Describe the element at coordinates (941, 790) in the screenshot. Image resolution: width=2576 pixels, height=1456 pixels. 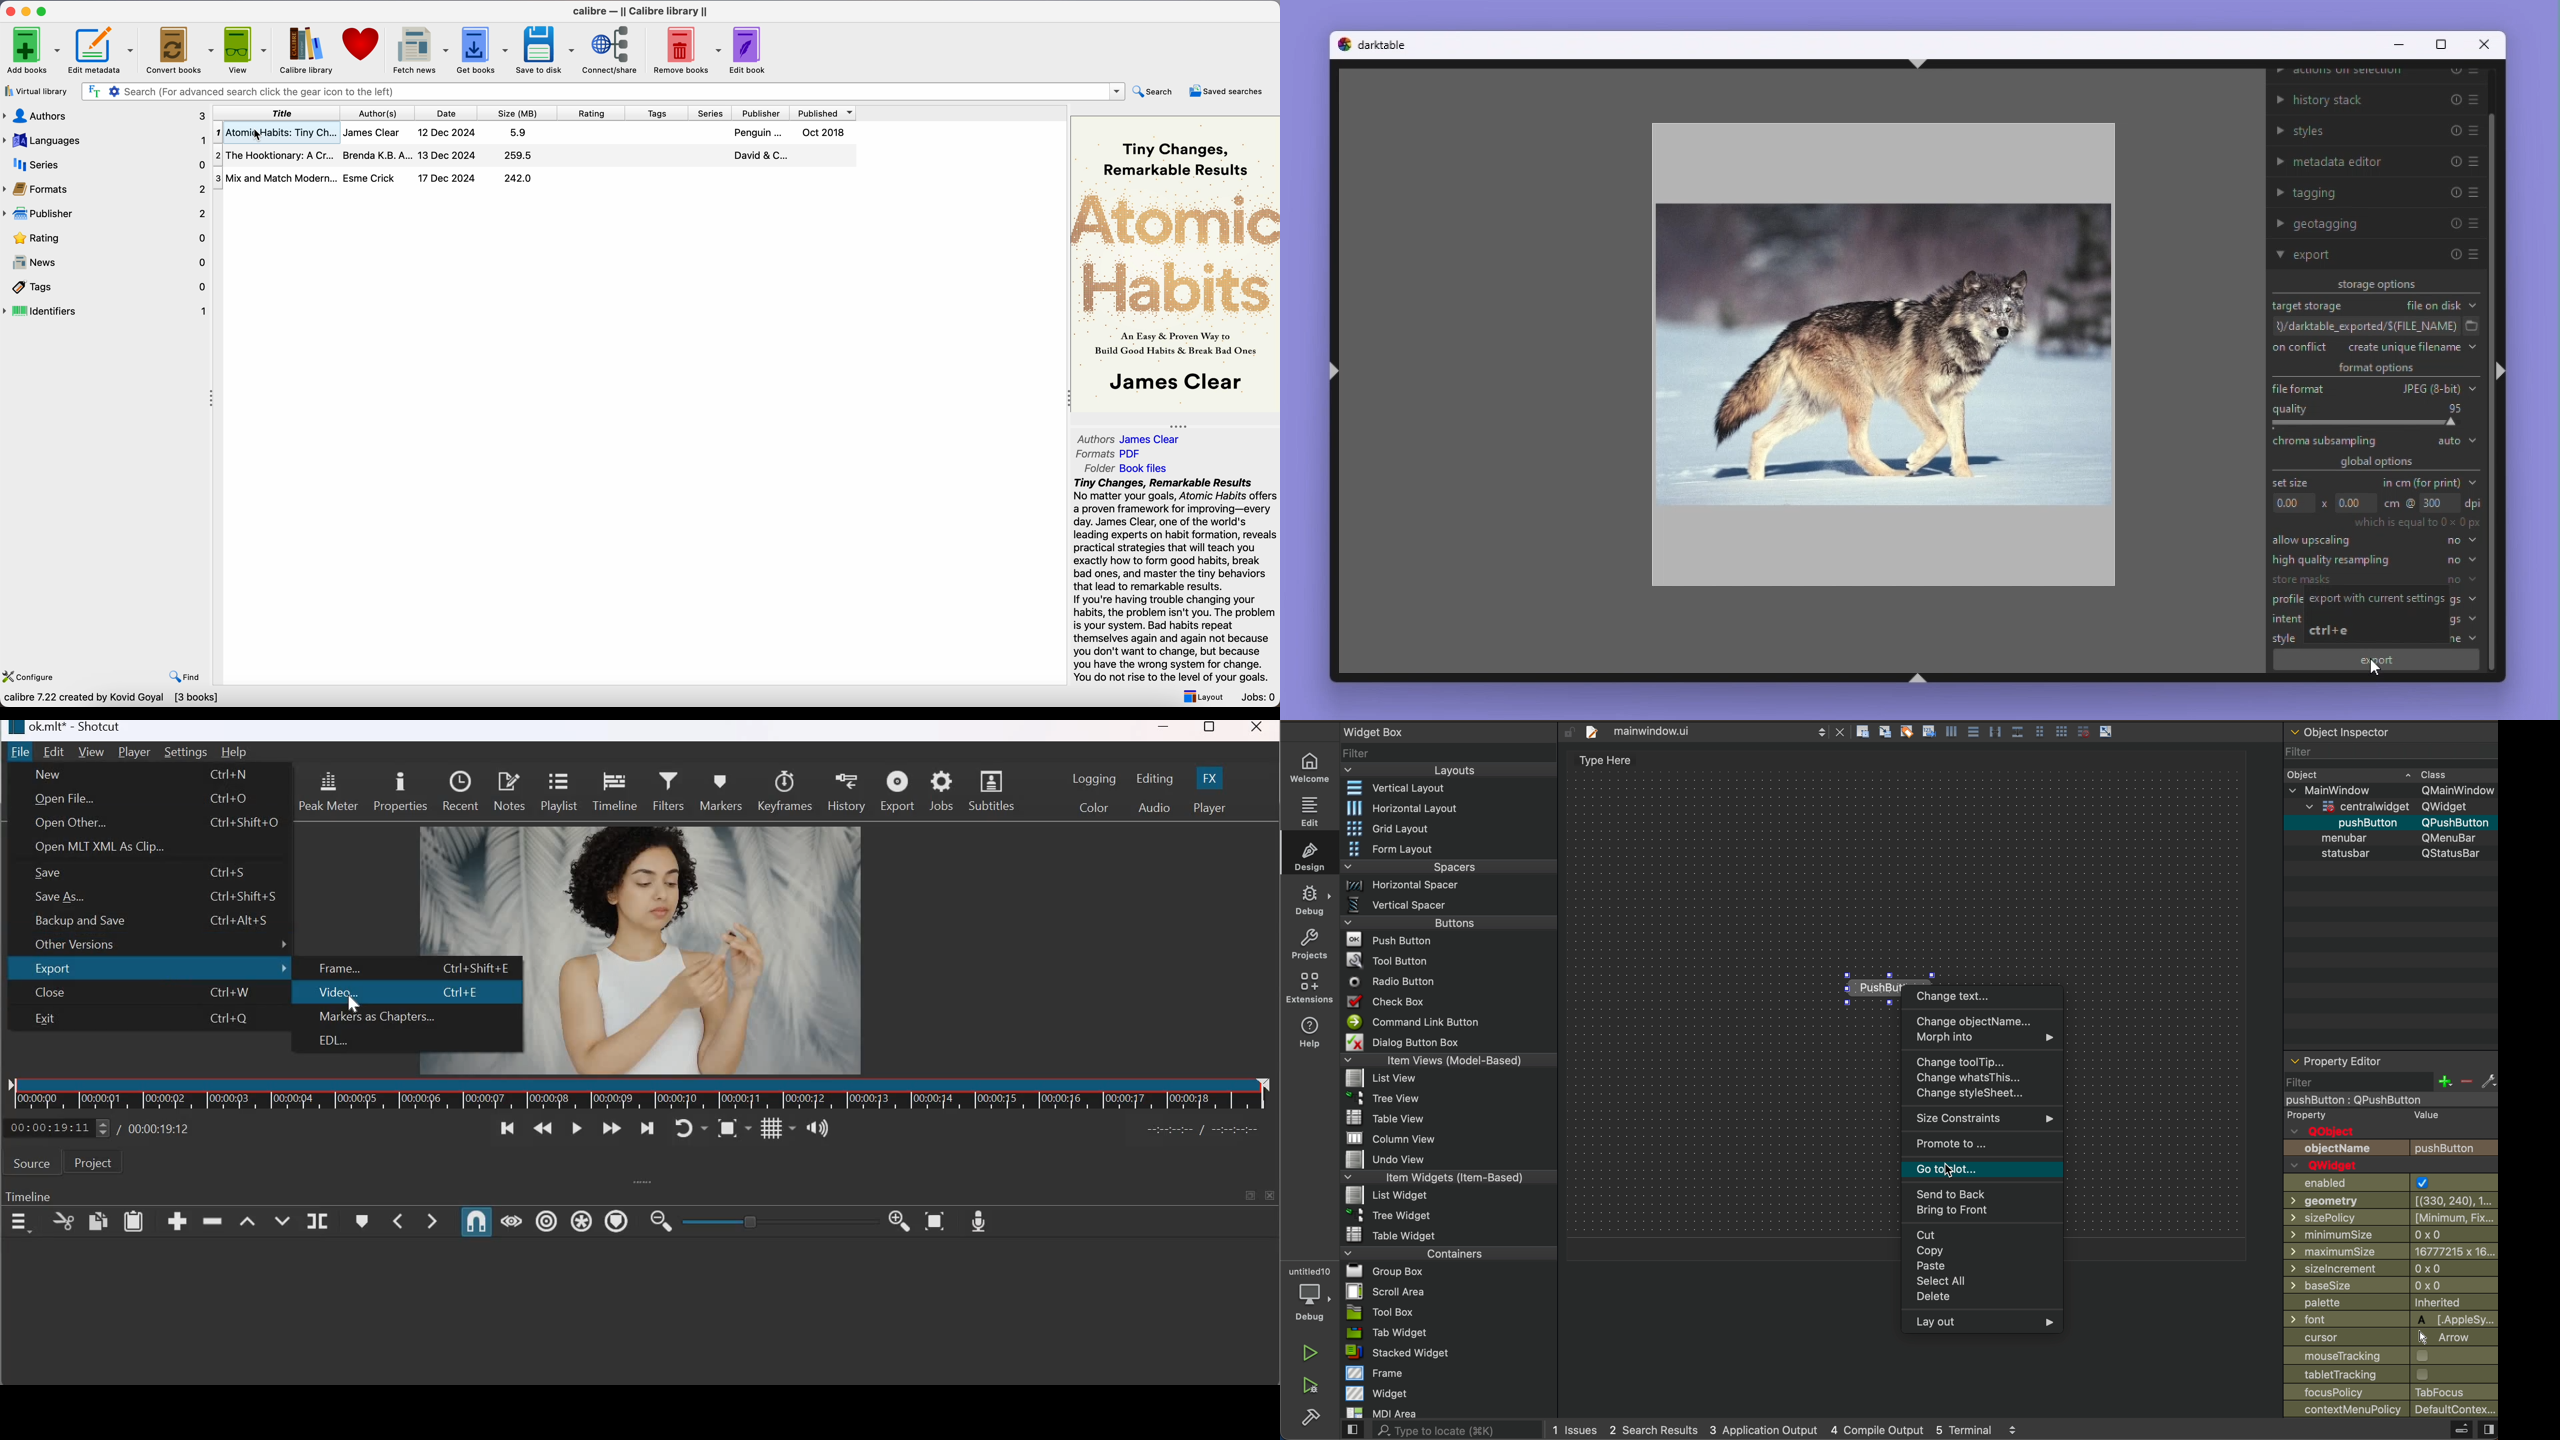
I see `Jobs` at that location.